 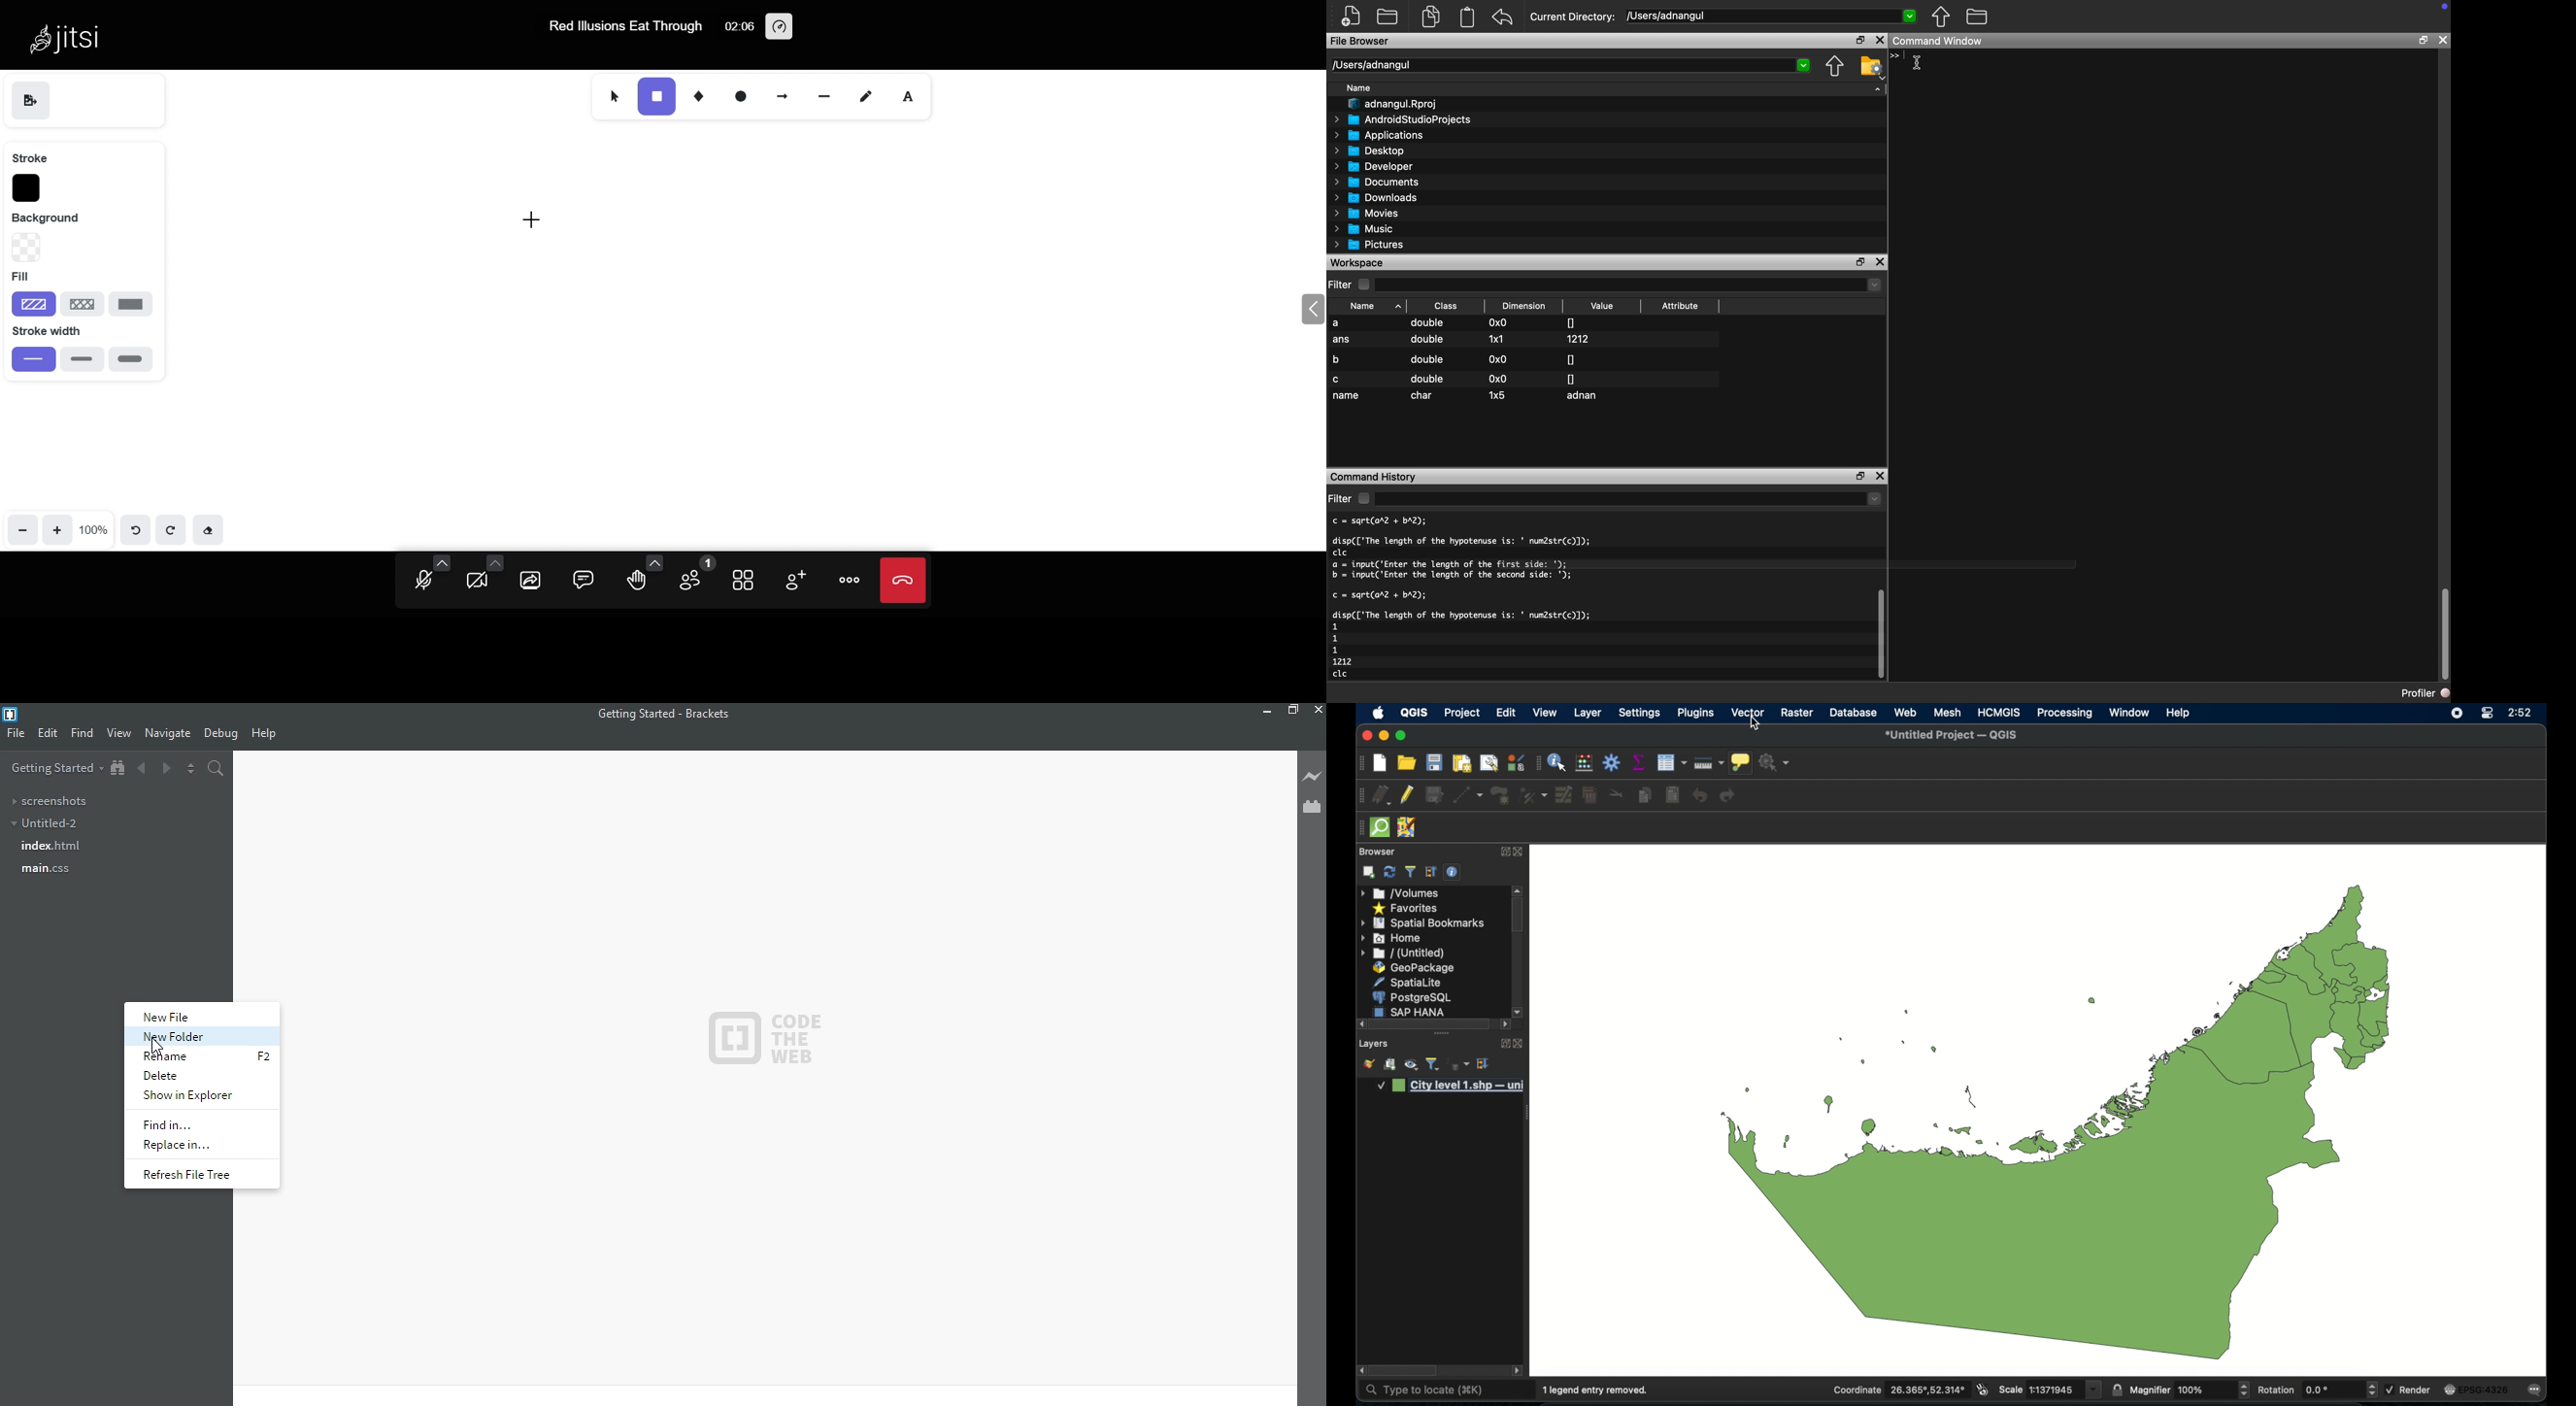 I want to click on checkbox, so click(x=1363, y=498).